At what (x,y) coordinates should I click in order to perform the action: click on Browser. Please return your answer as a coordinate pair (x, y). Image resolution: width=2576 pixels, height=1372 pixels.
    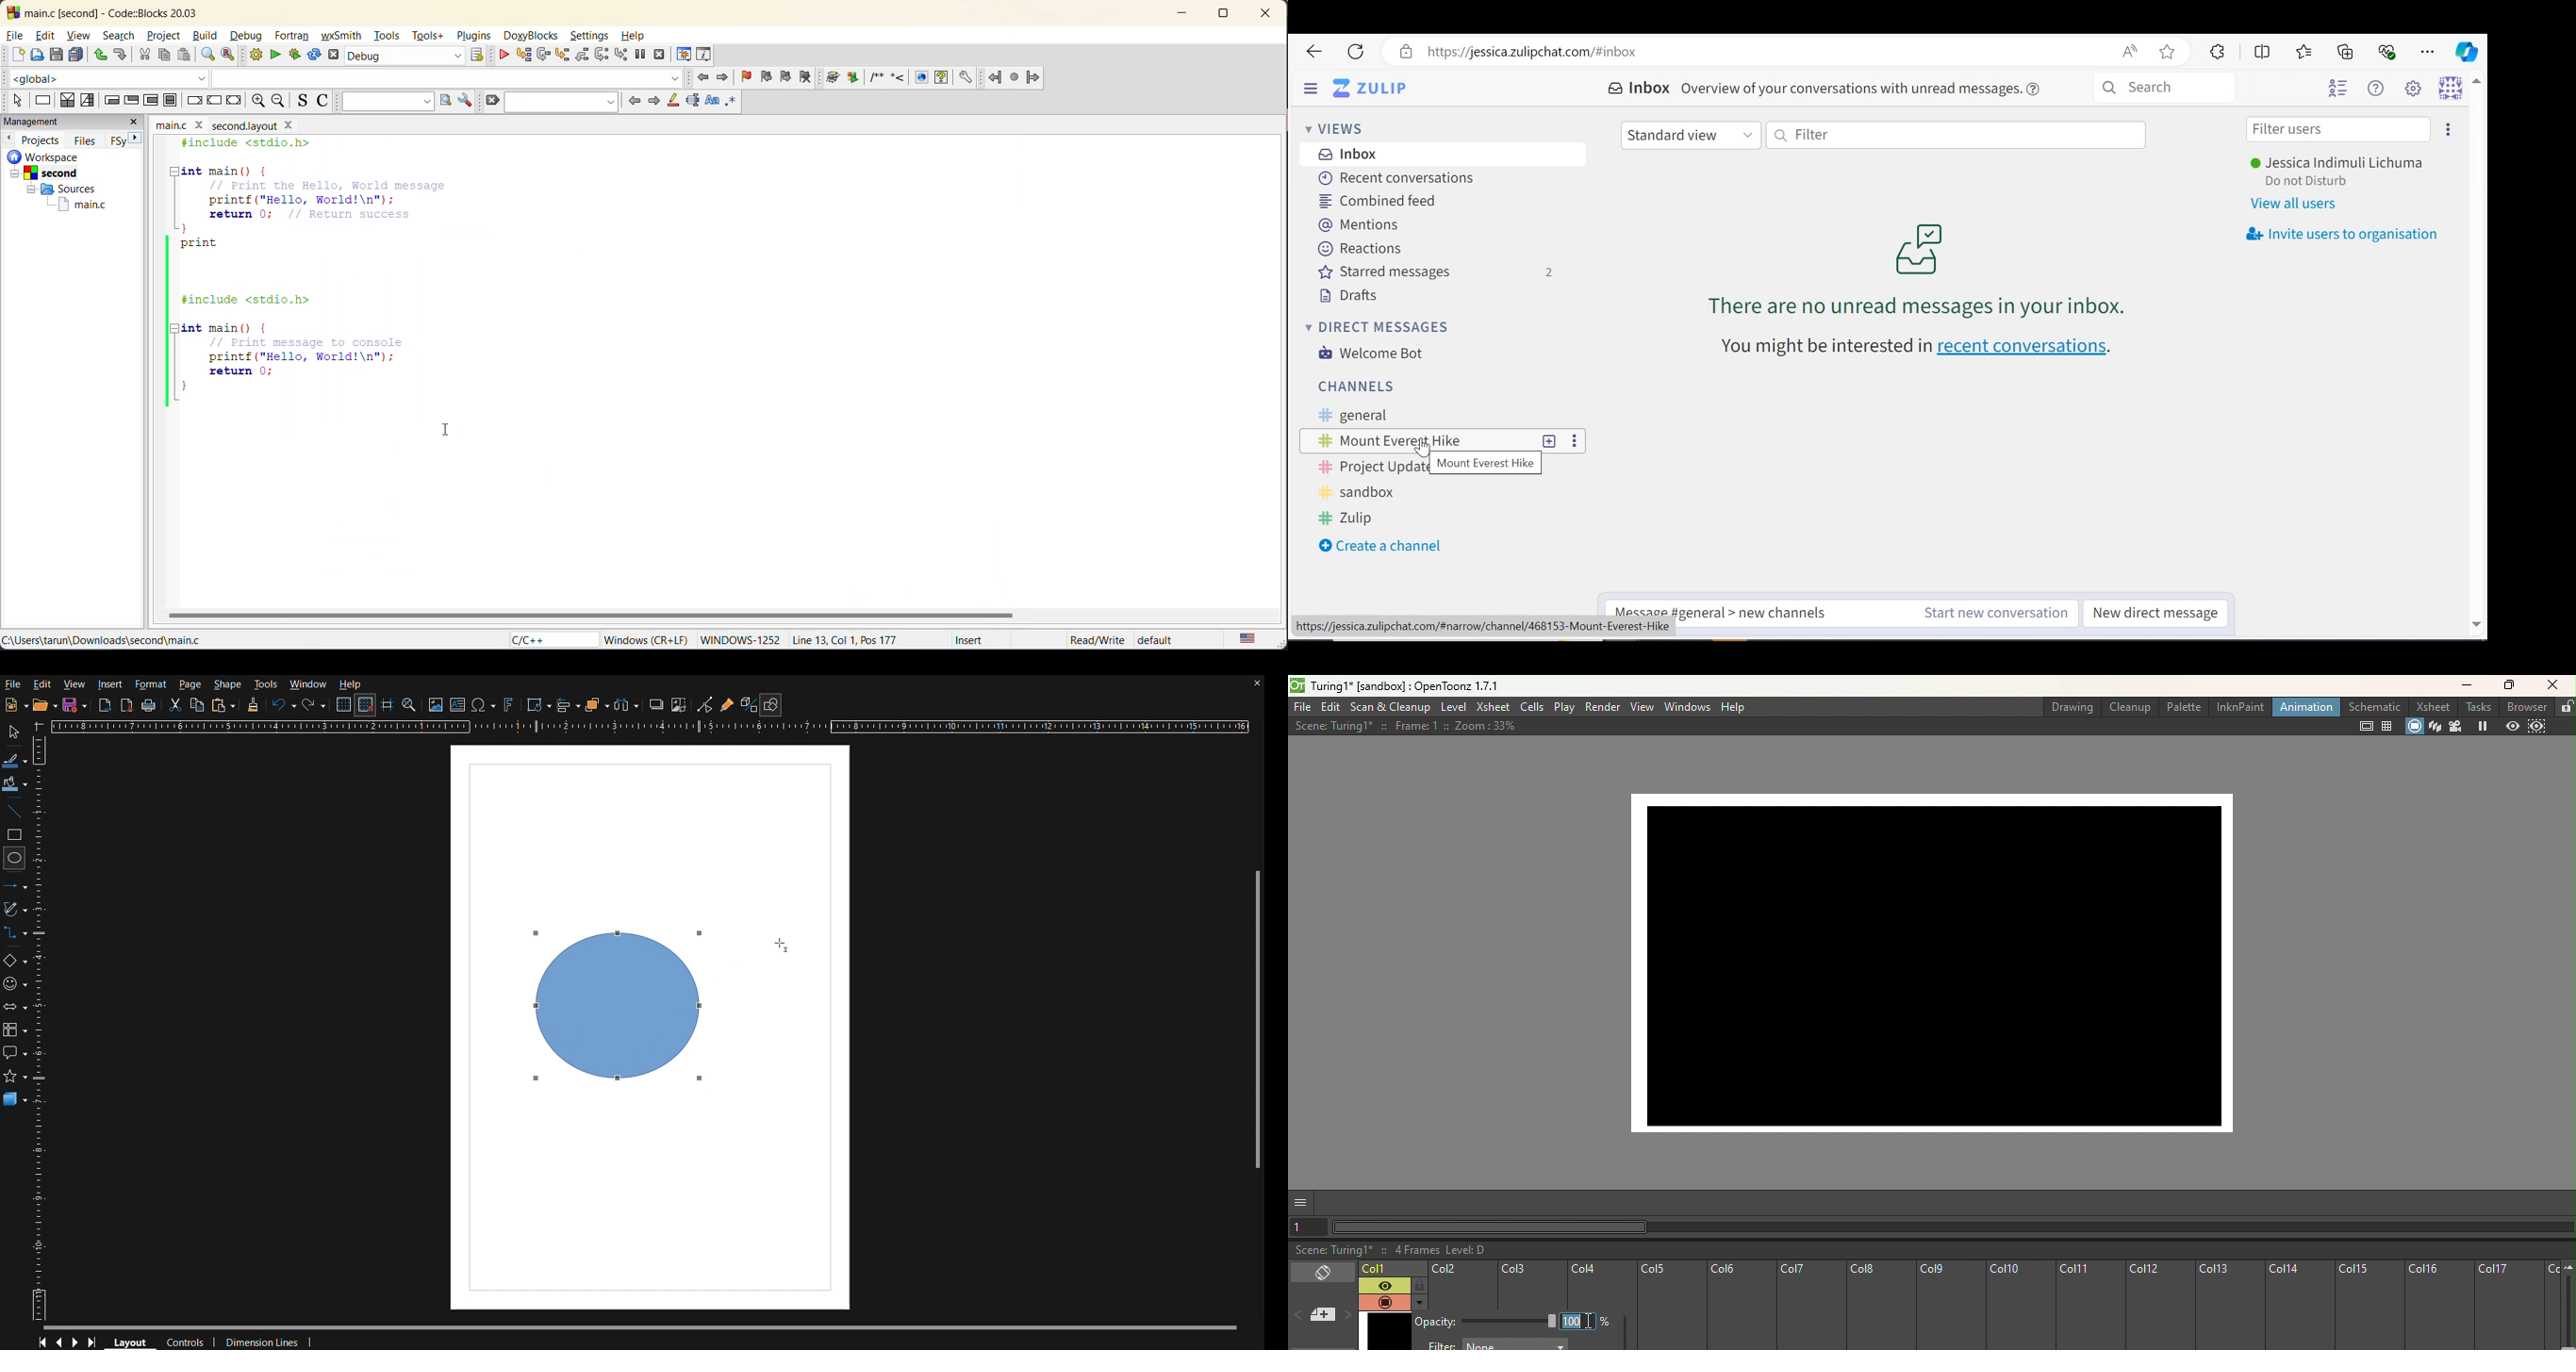
    Looking at the image, I should click on (2523, 707).